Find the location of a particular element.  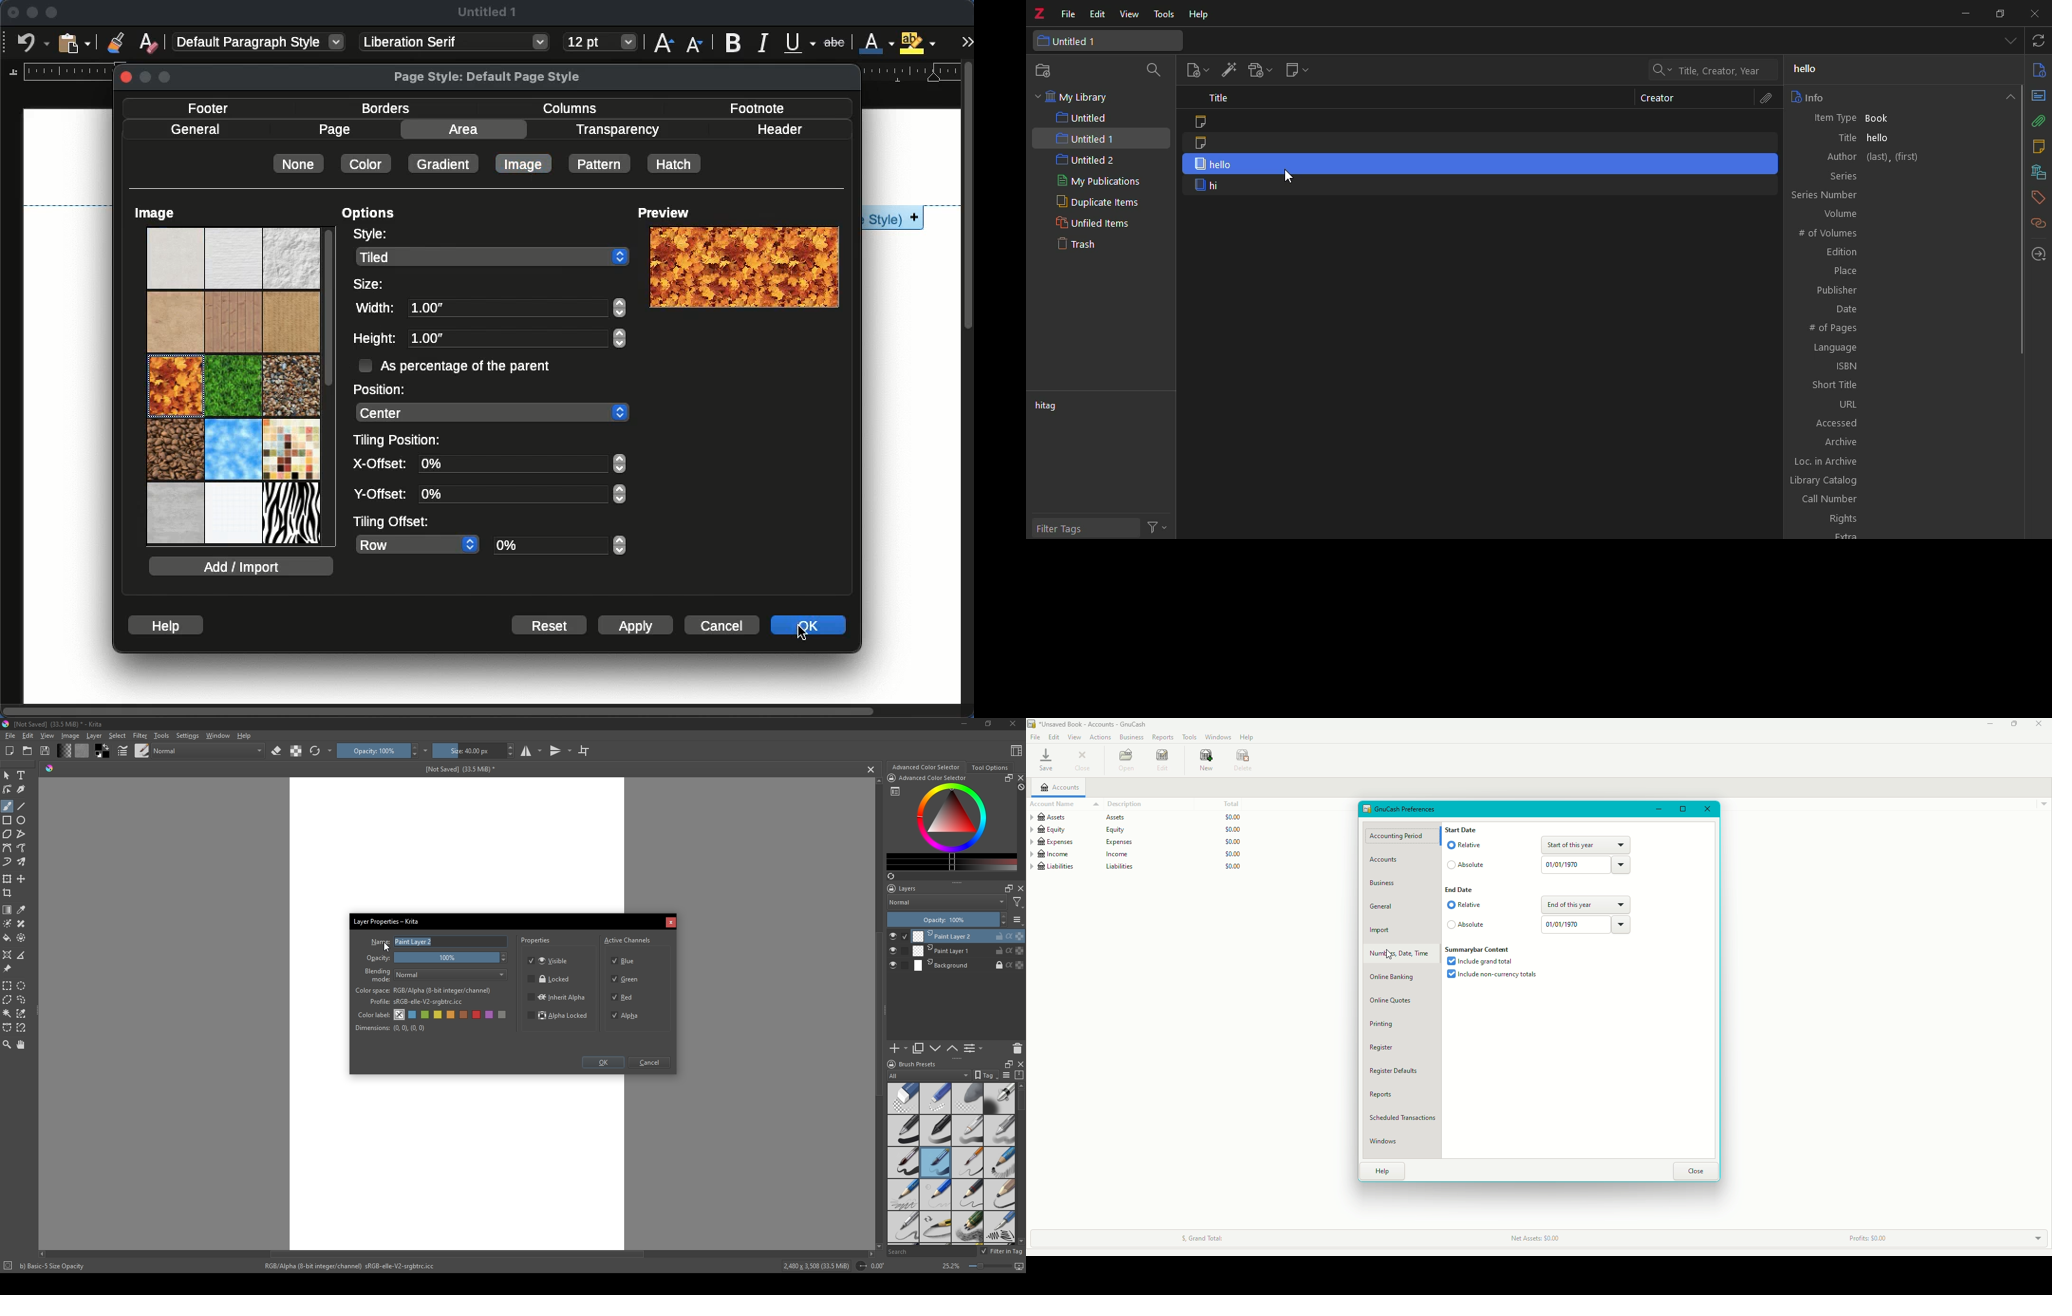

Help is located at coordinates (1385, 1172).